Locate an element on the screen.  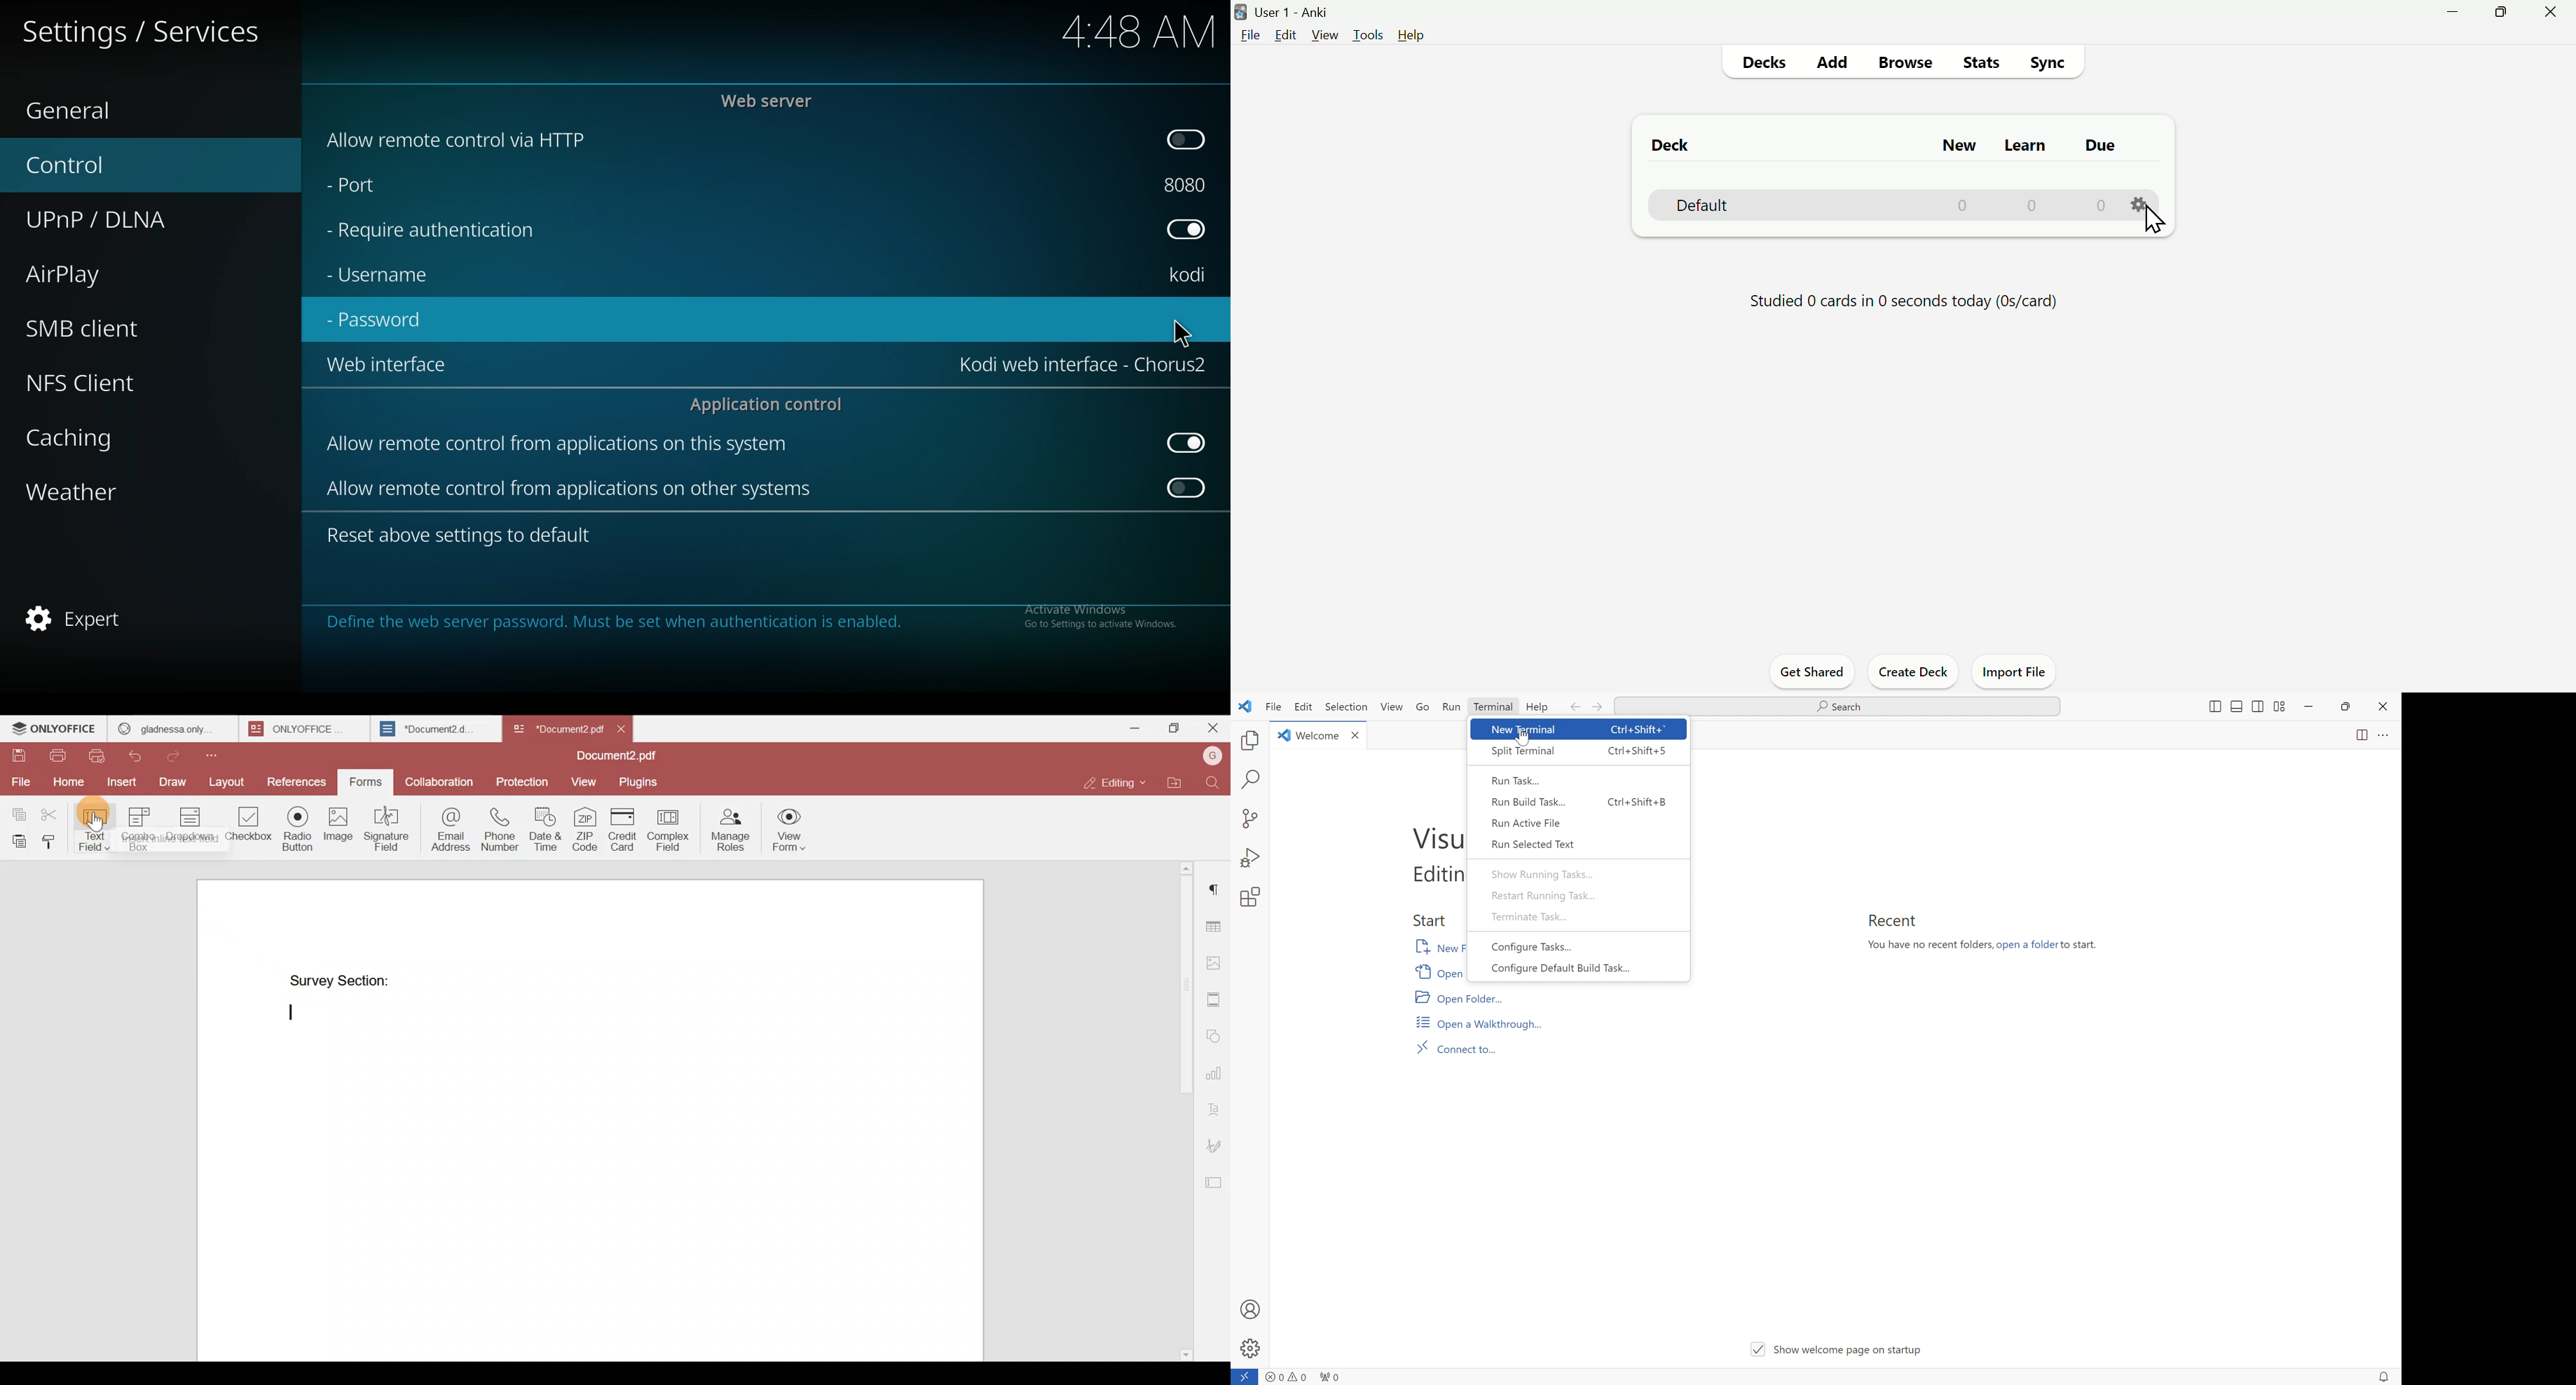
port is located at coordinates (382, 188).